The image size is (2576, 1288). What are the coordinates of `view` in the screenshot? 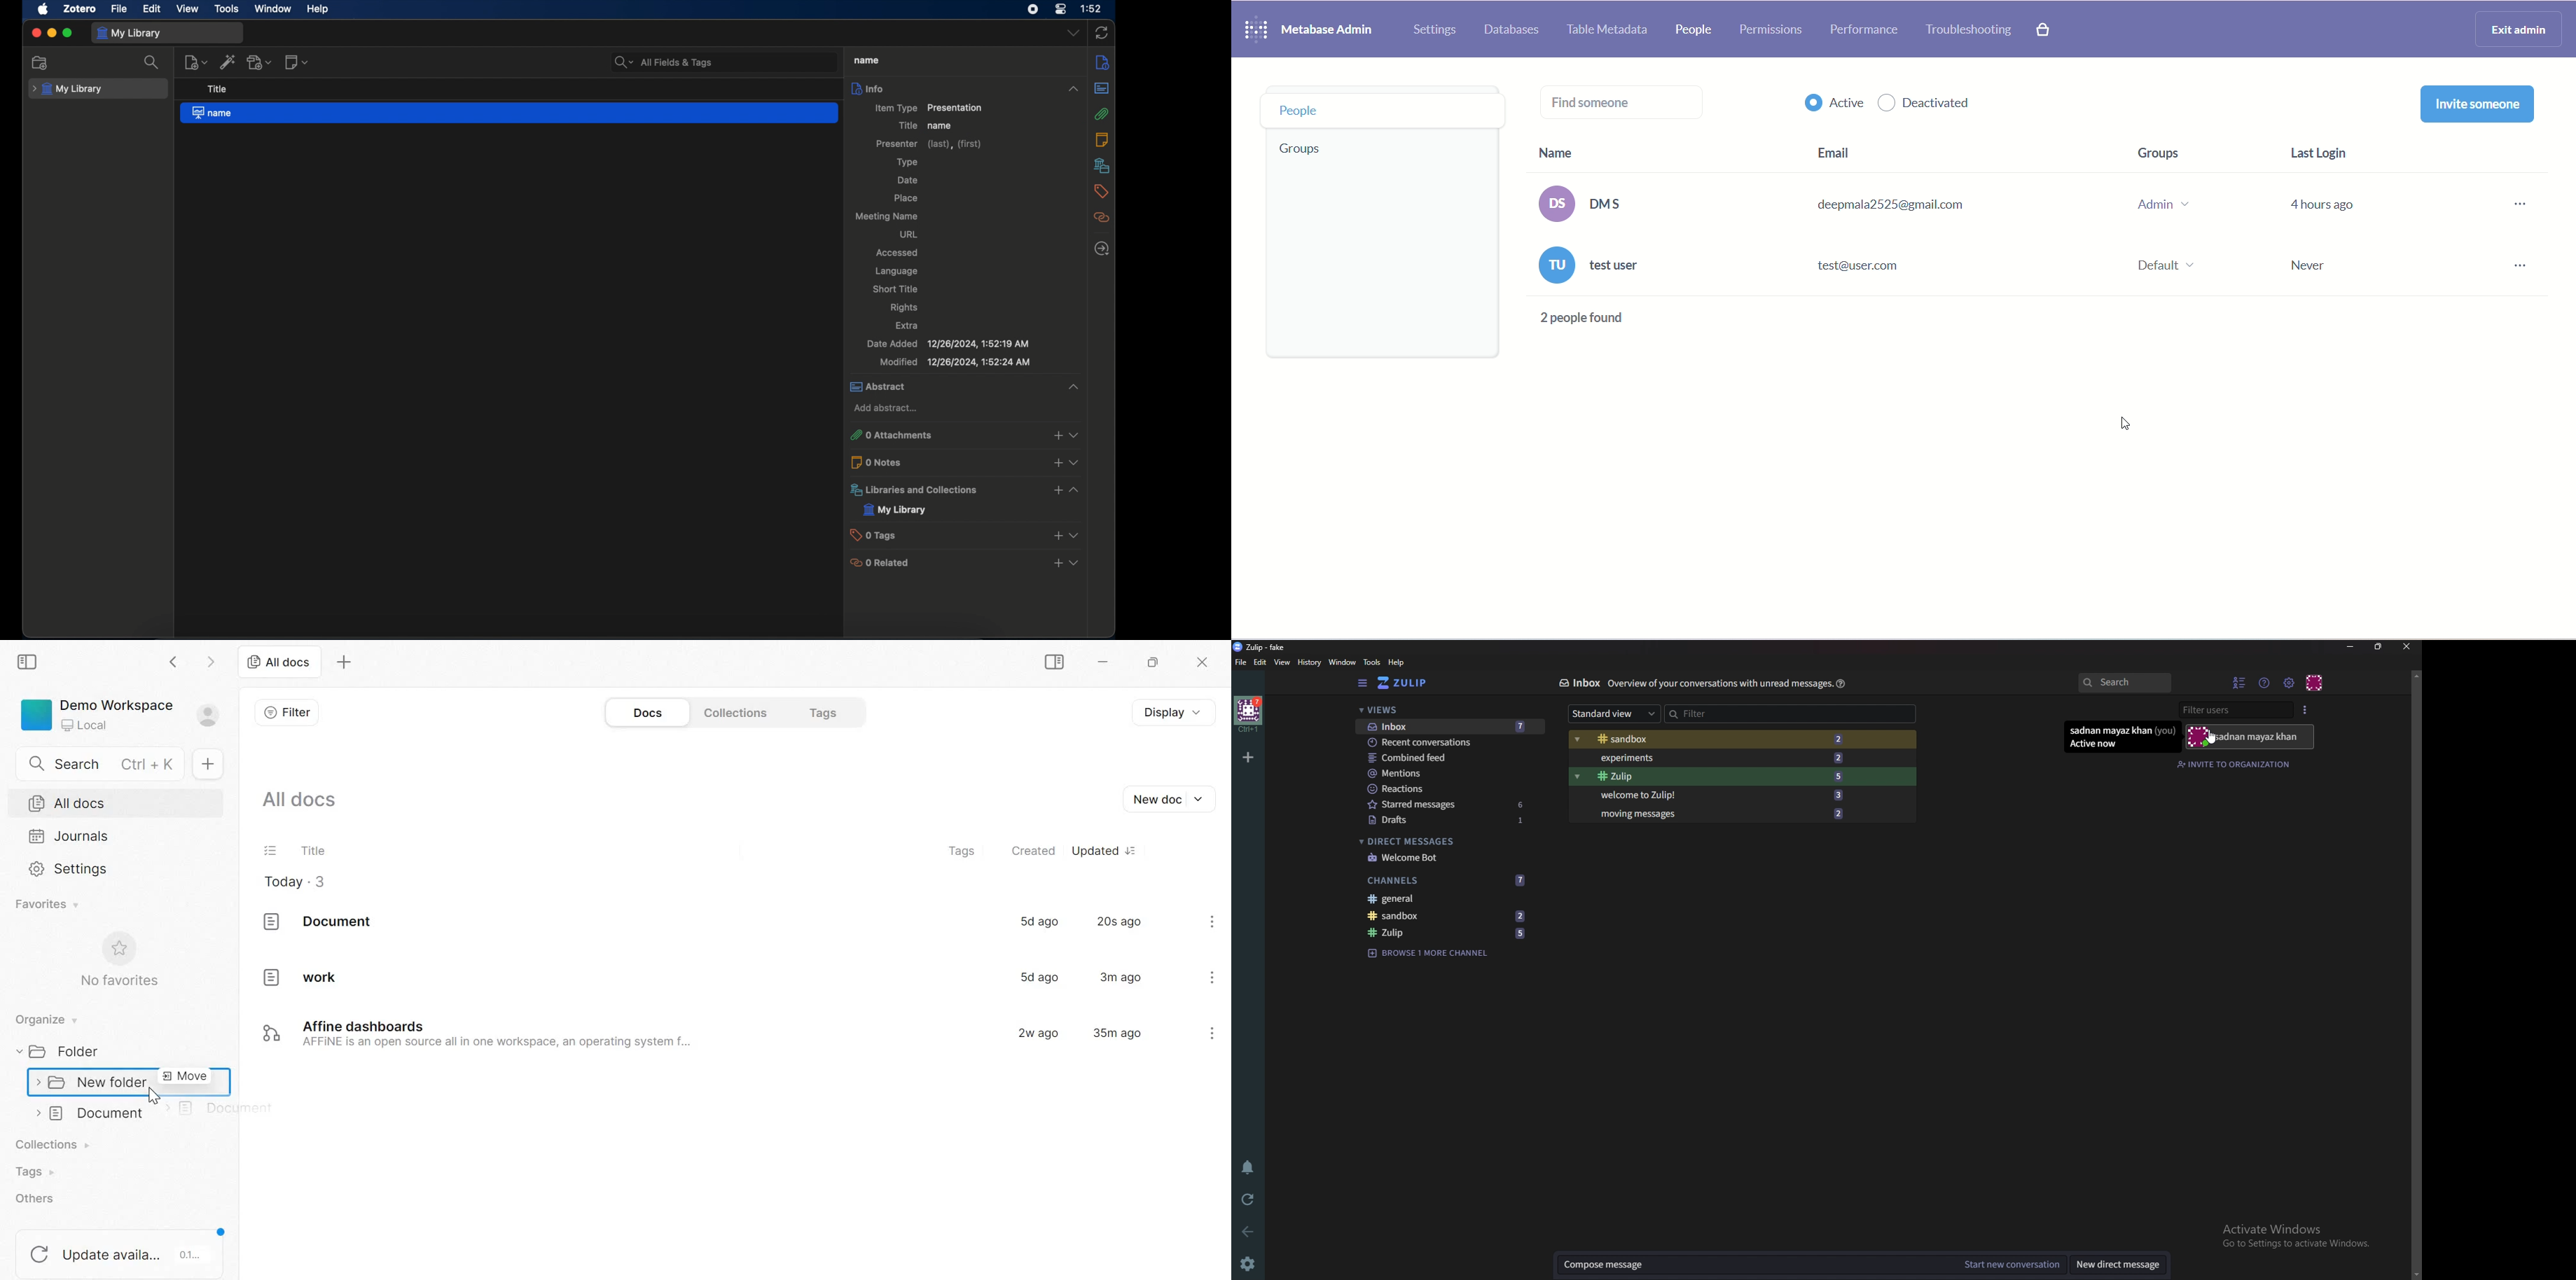 It's located at (188, 8).